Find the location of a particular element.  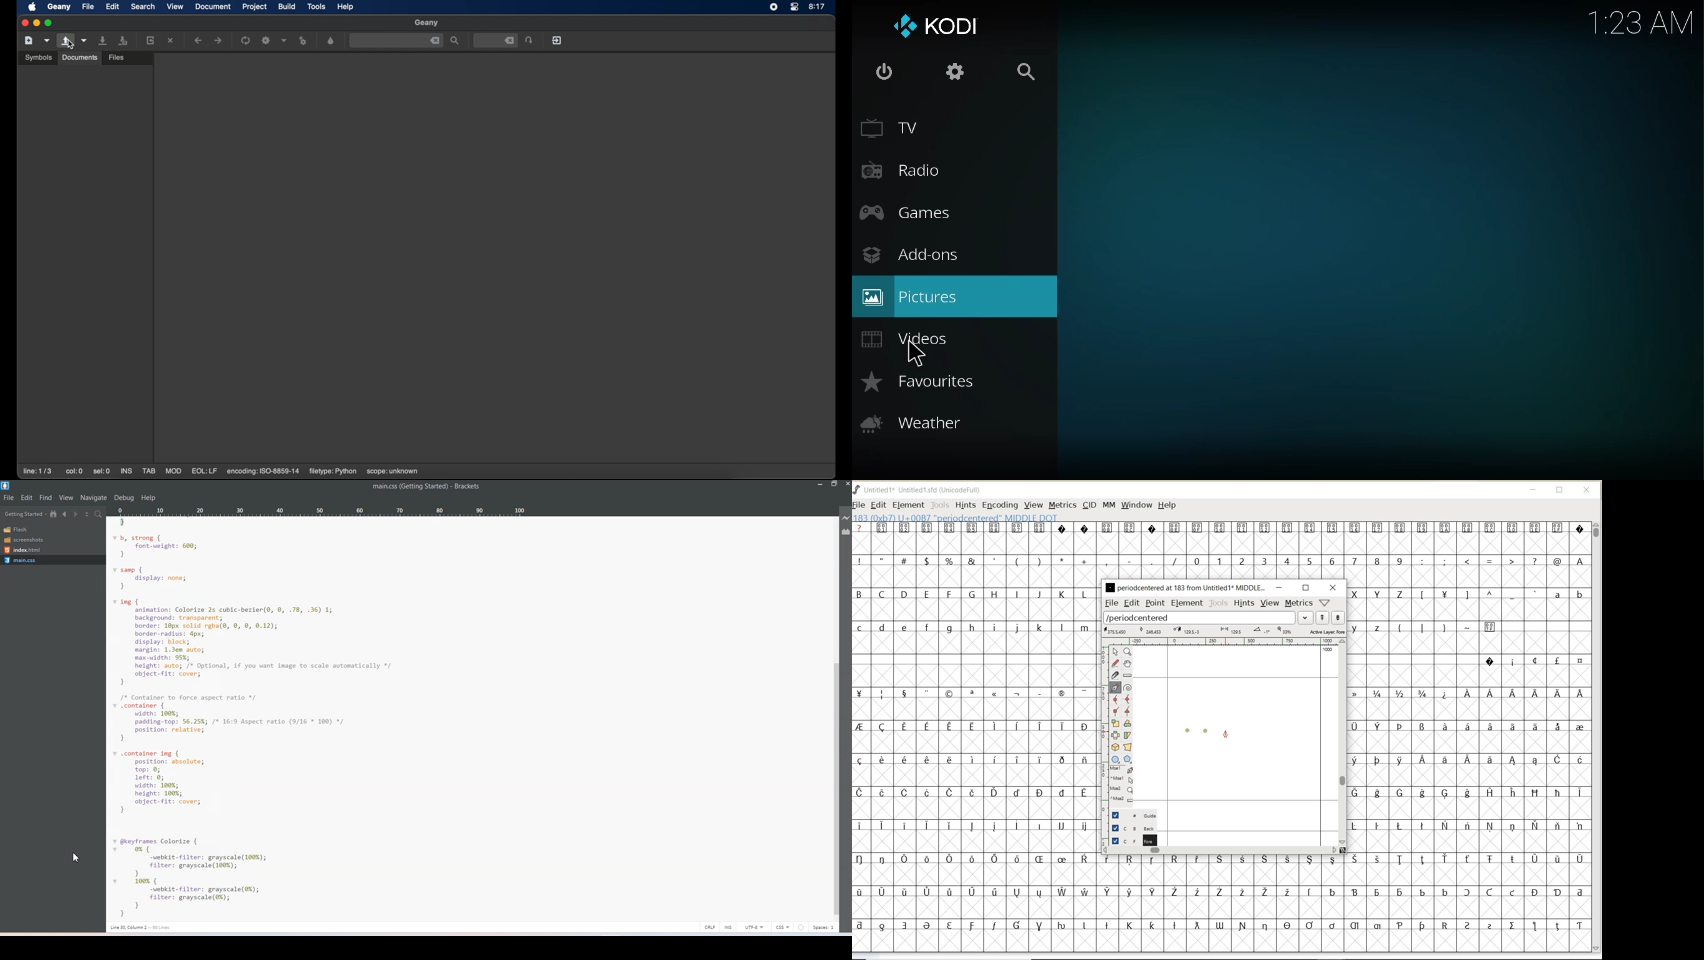

favorites is located at coordinates (917, 382).